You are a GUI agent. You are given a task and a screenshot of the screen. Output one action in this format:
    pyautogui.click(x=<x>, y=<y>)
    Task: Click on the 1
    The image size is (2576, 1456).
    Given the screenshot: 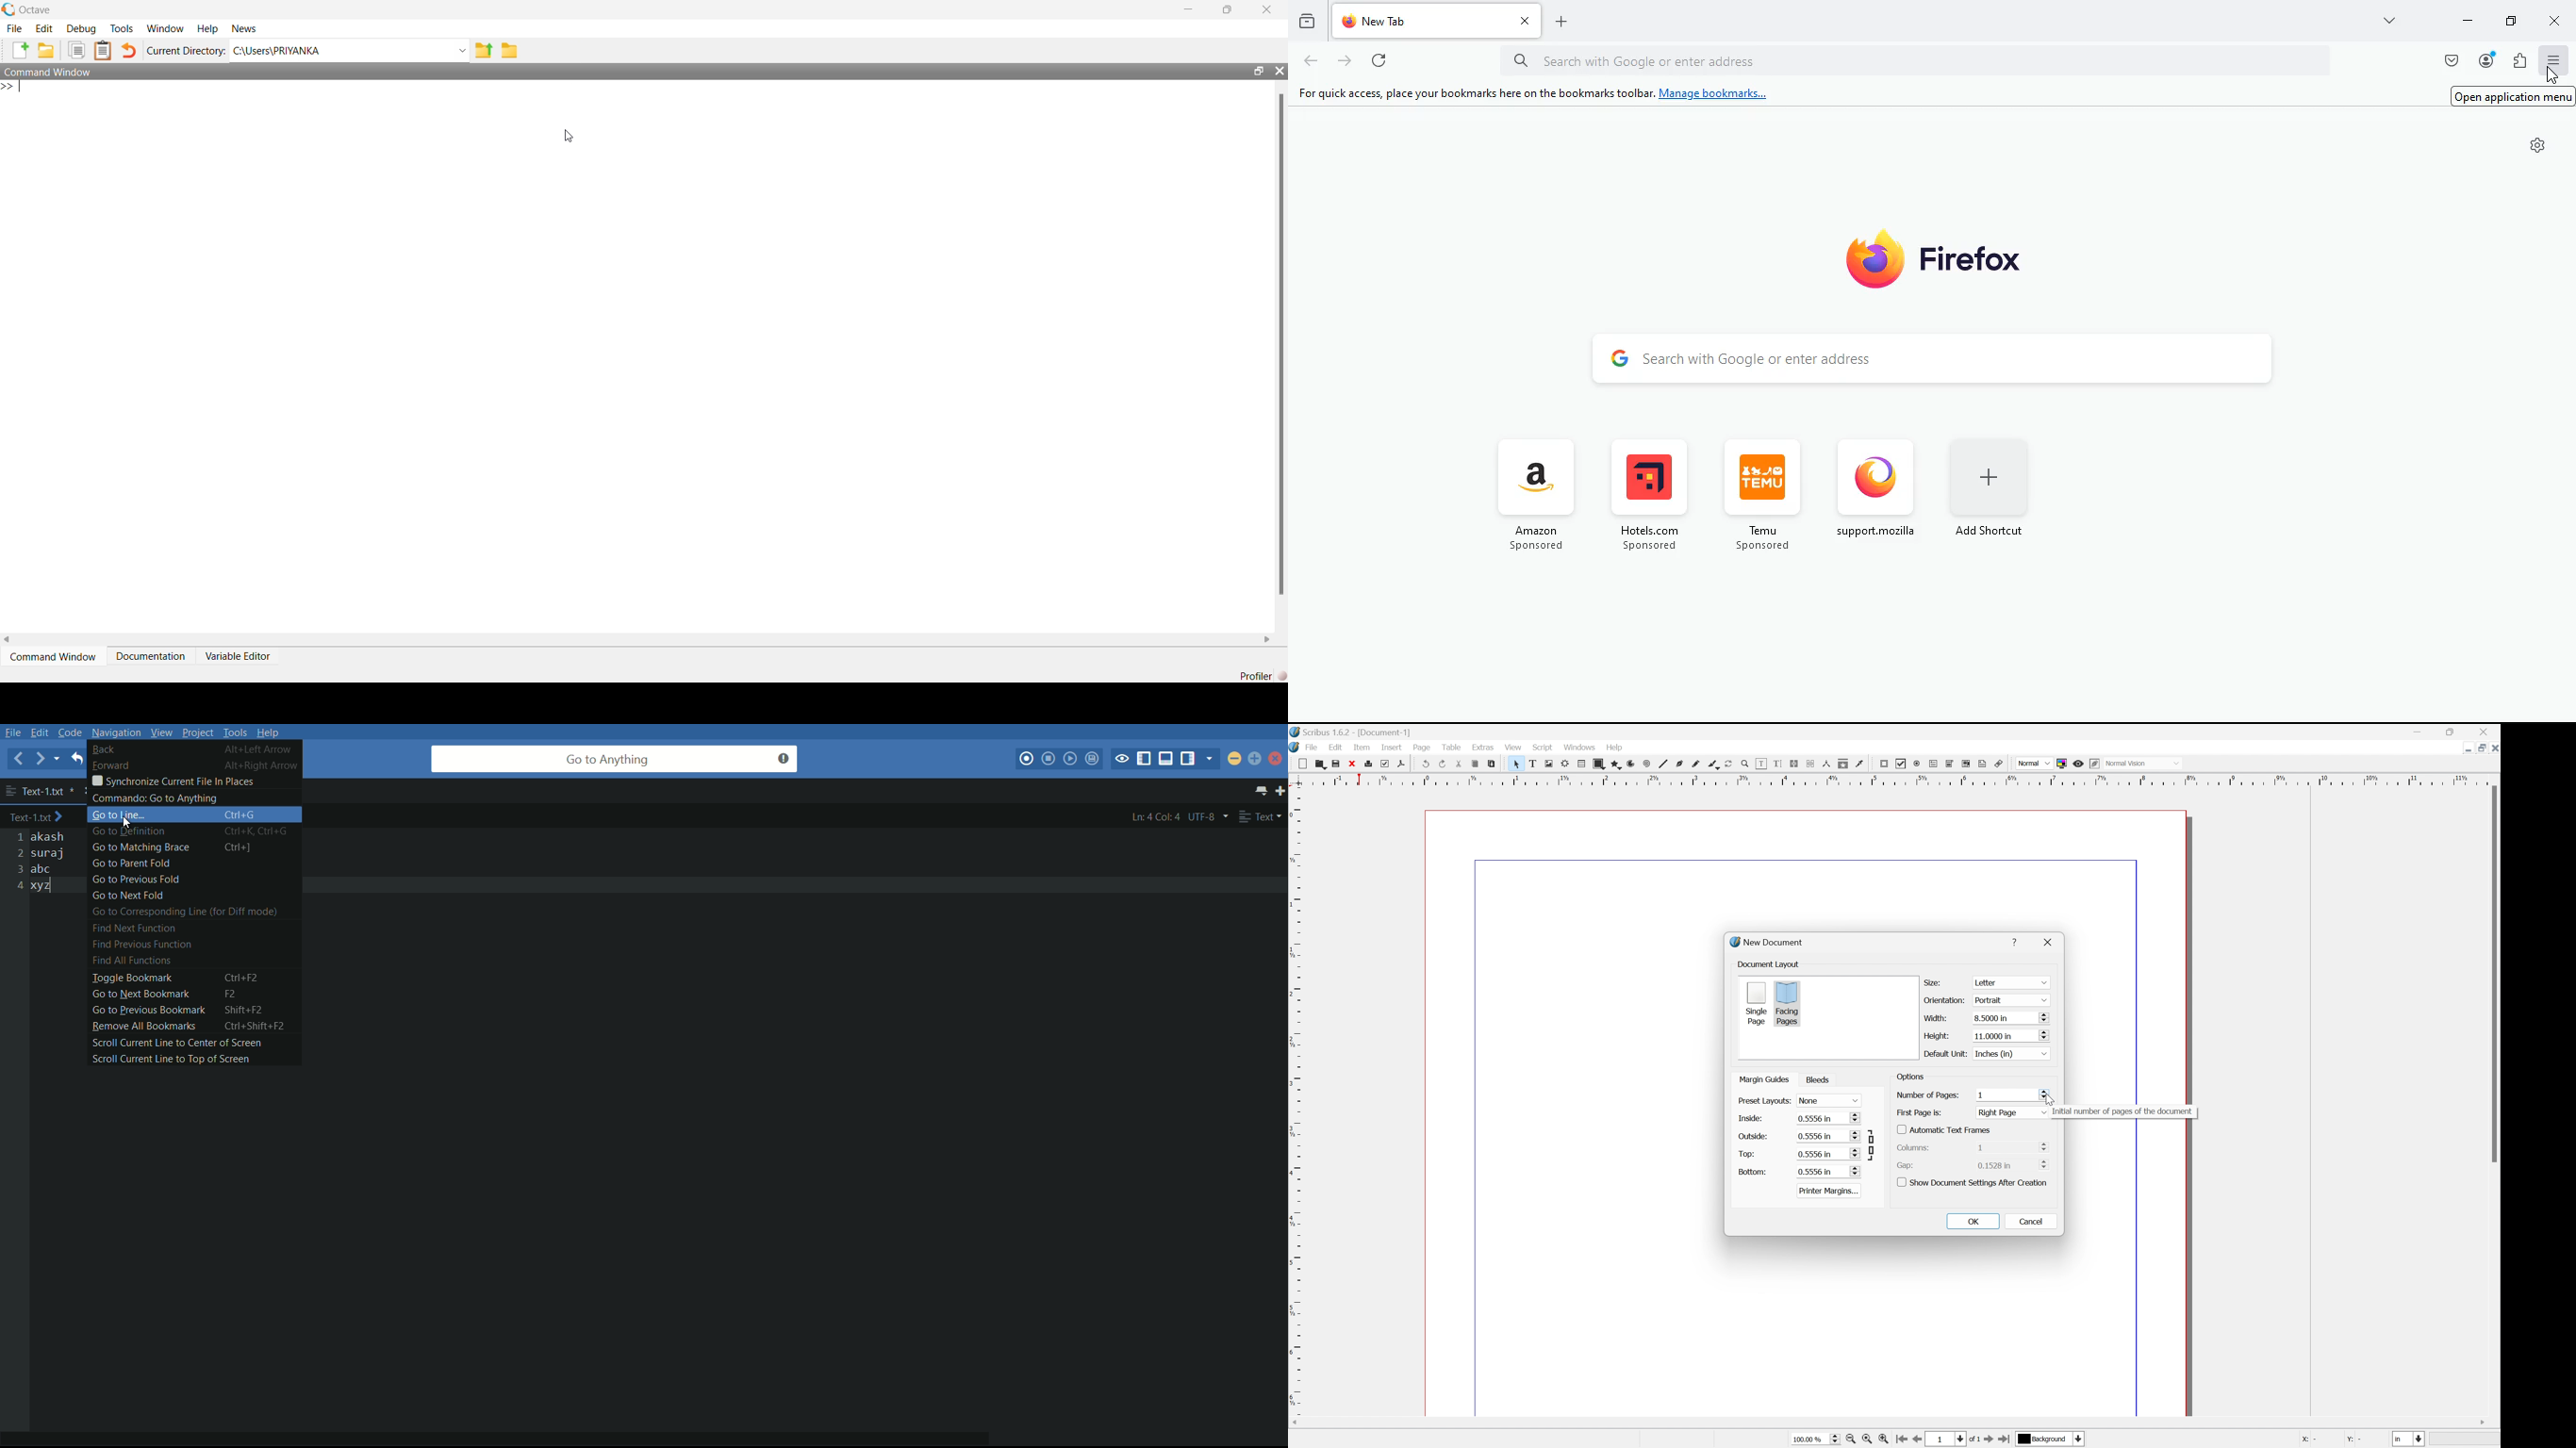 What is the action you would take?
    pyautogui.click(x=2006, y=1094)
    